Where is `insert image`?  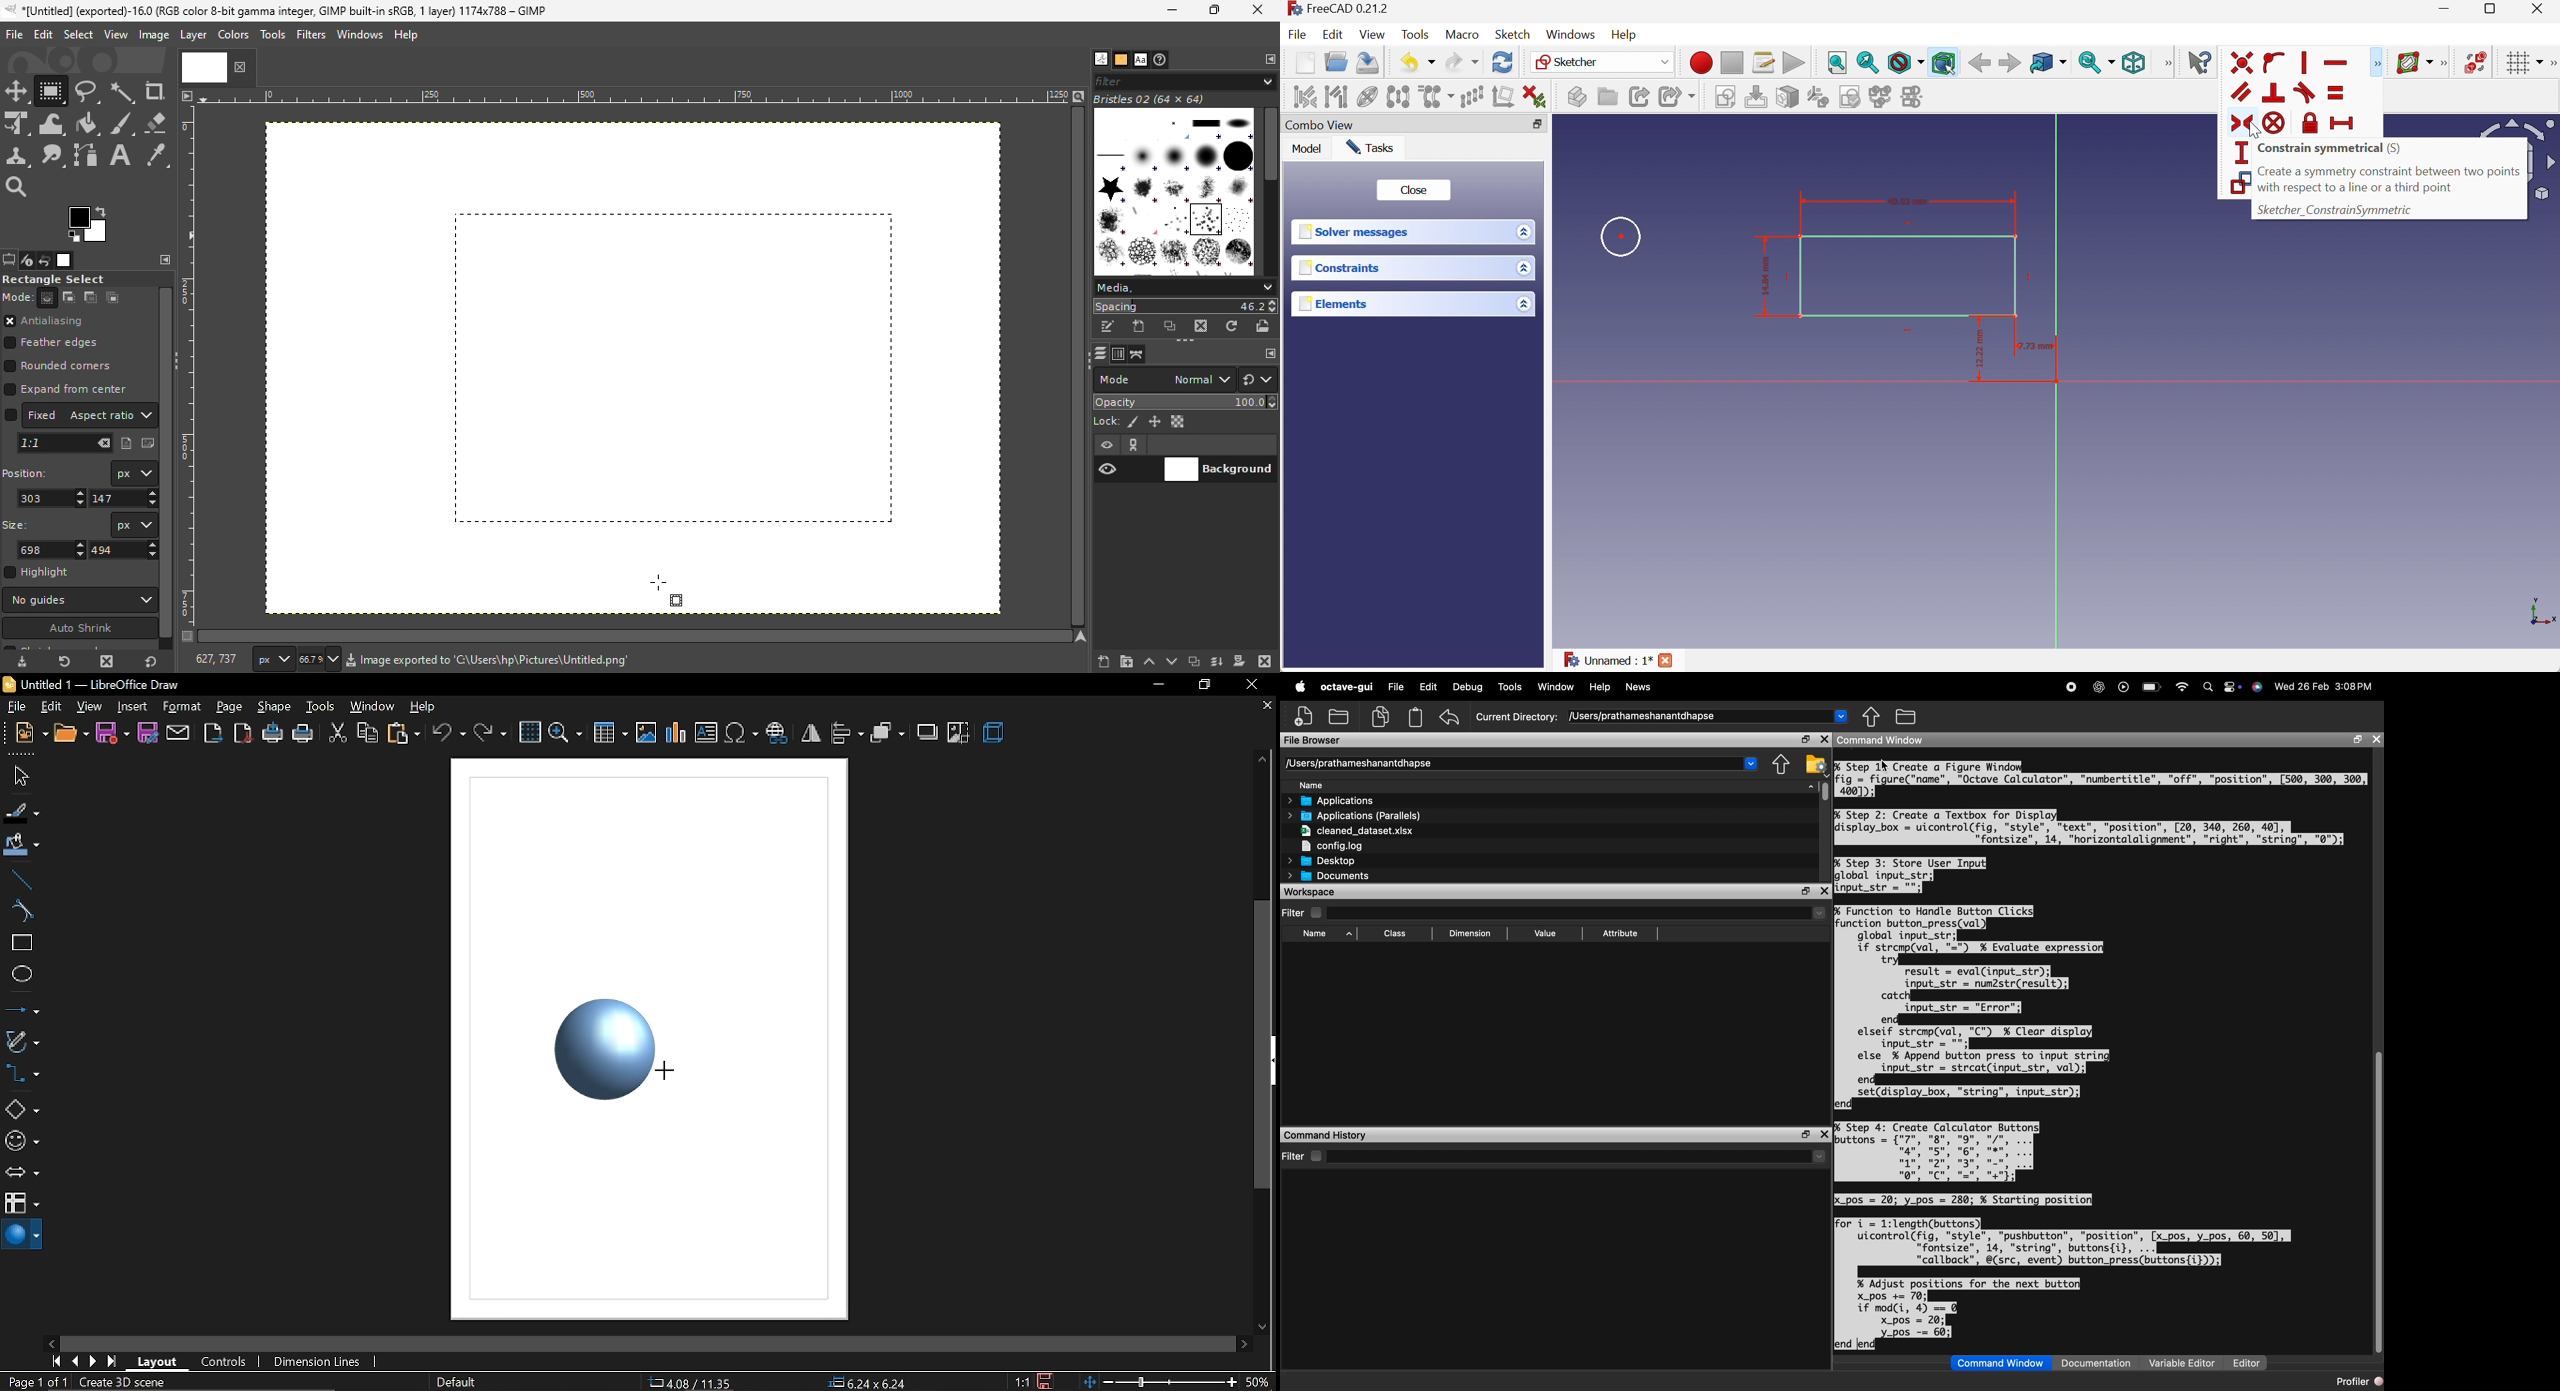
insert image is located at coordinates (646, 732).